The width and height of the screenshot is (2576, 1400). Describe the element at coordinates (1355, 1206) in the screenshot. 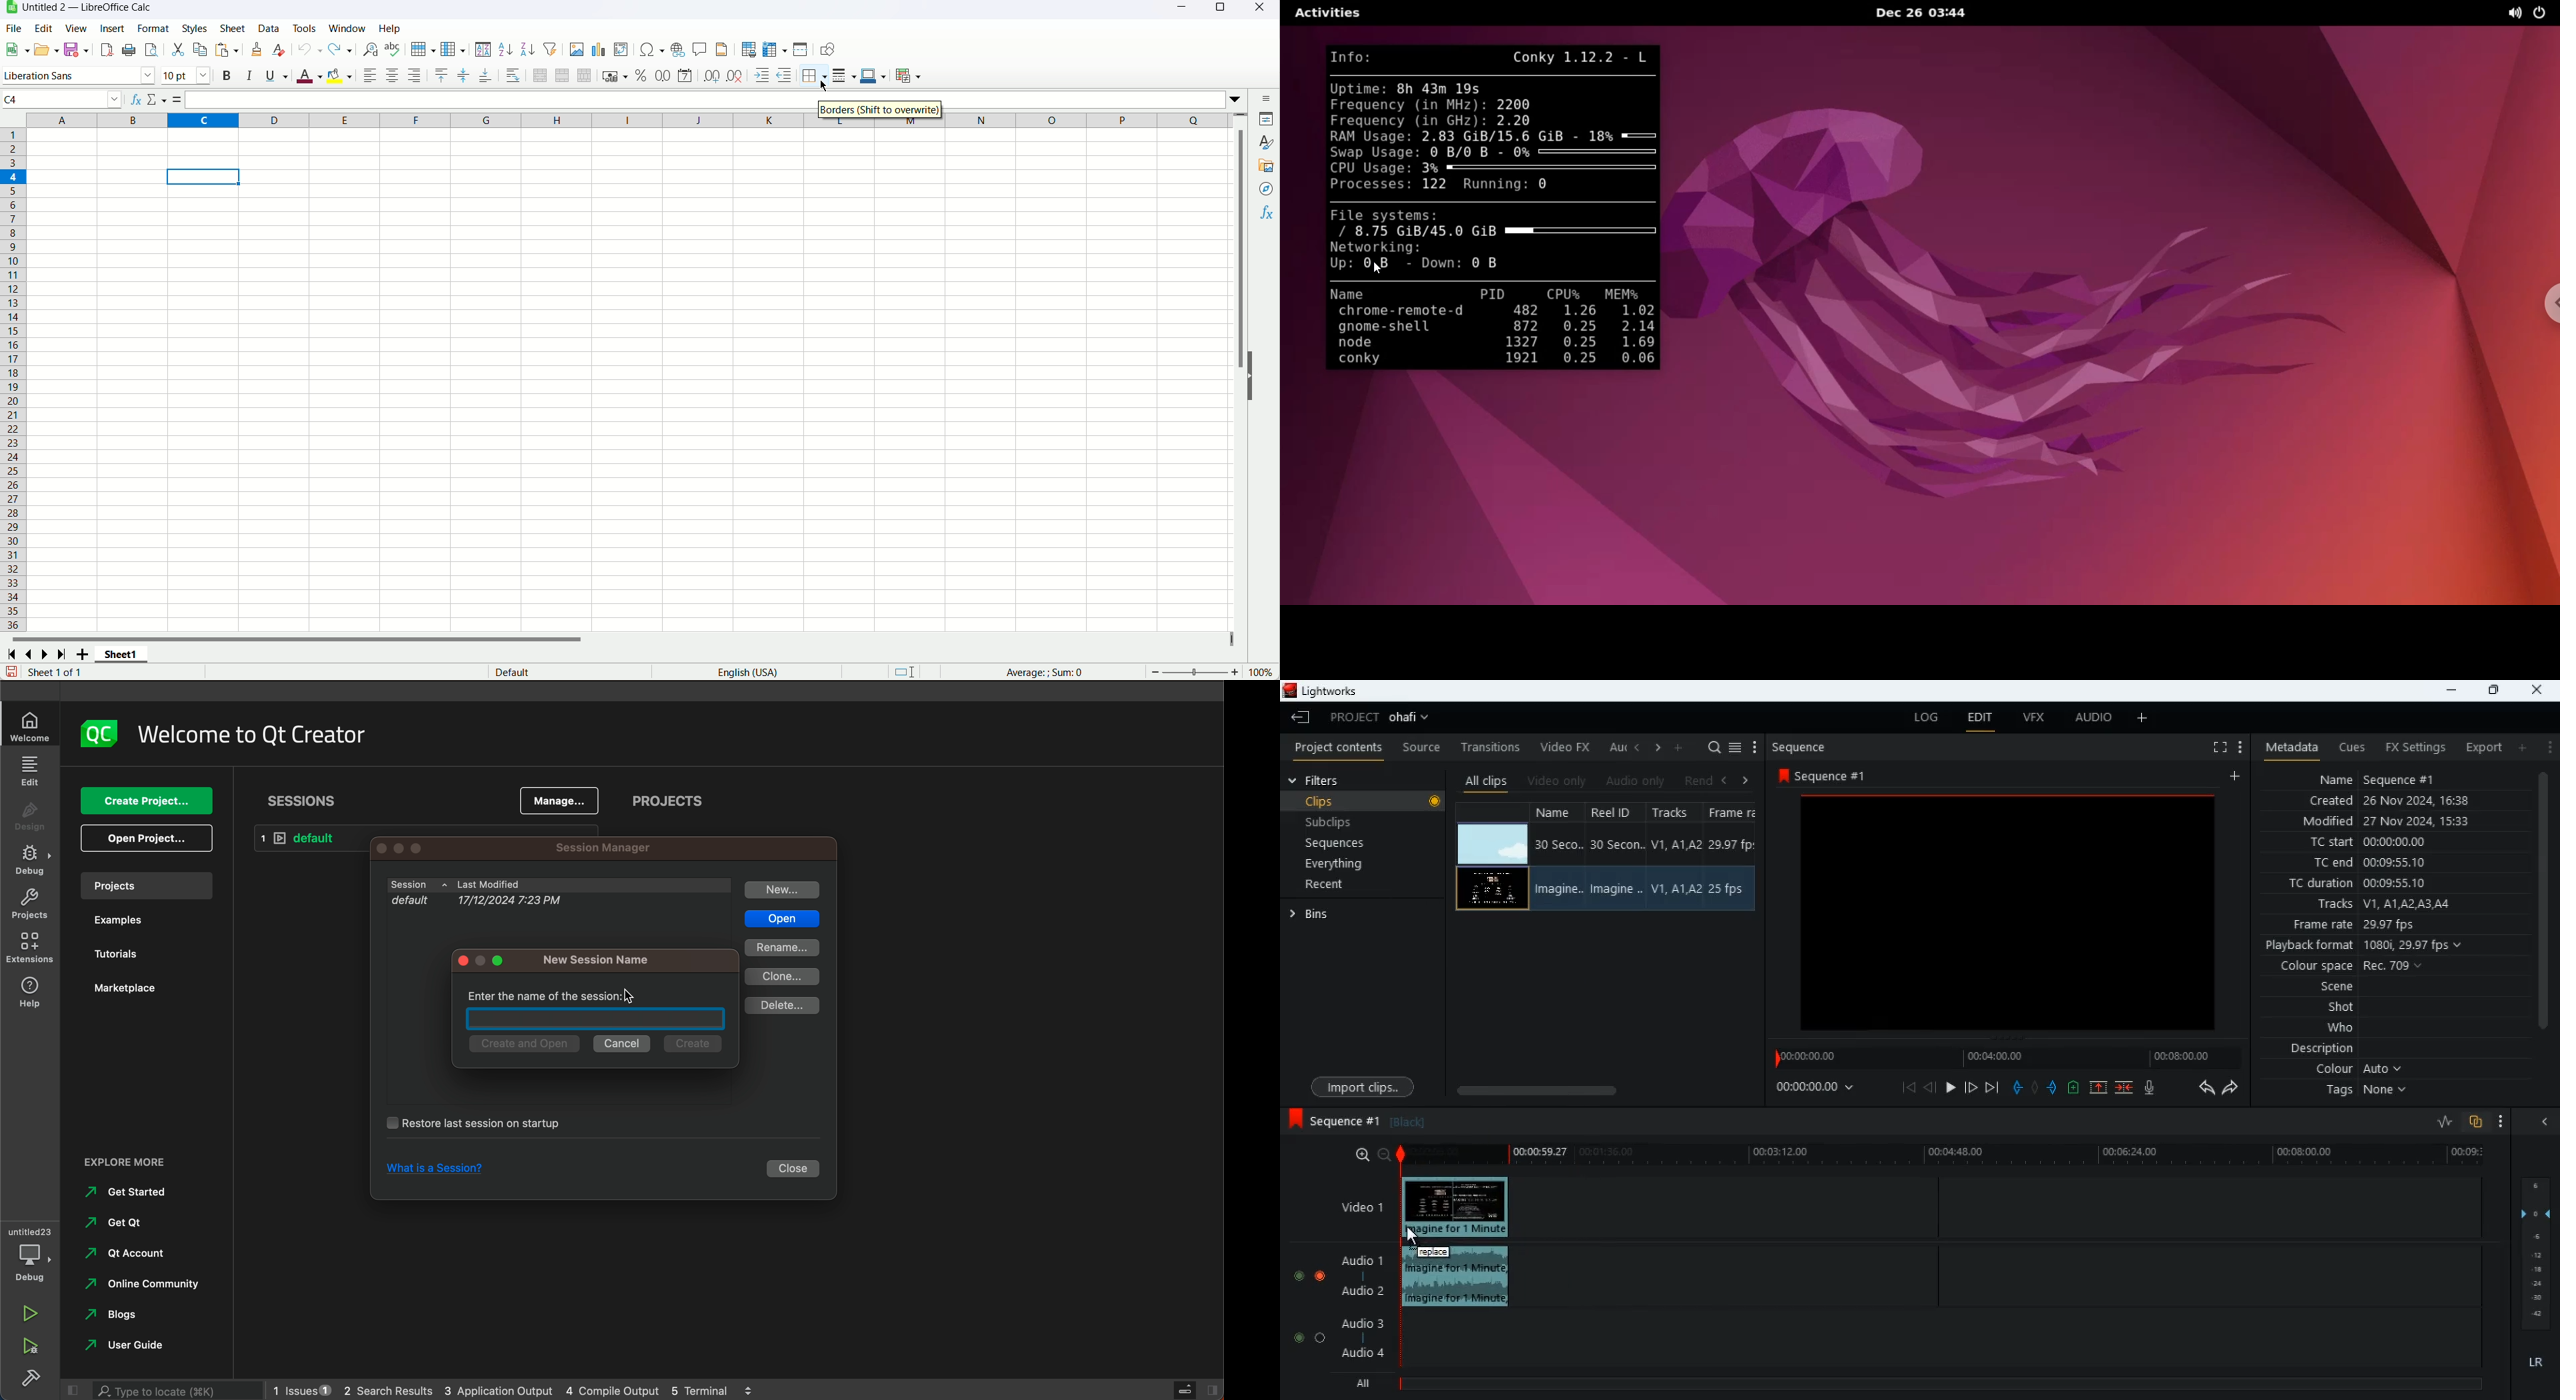

I see `video 1` at that location.